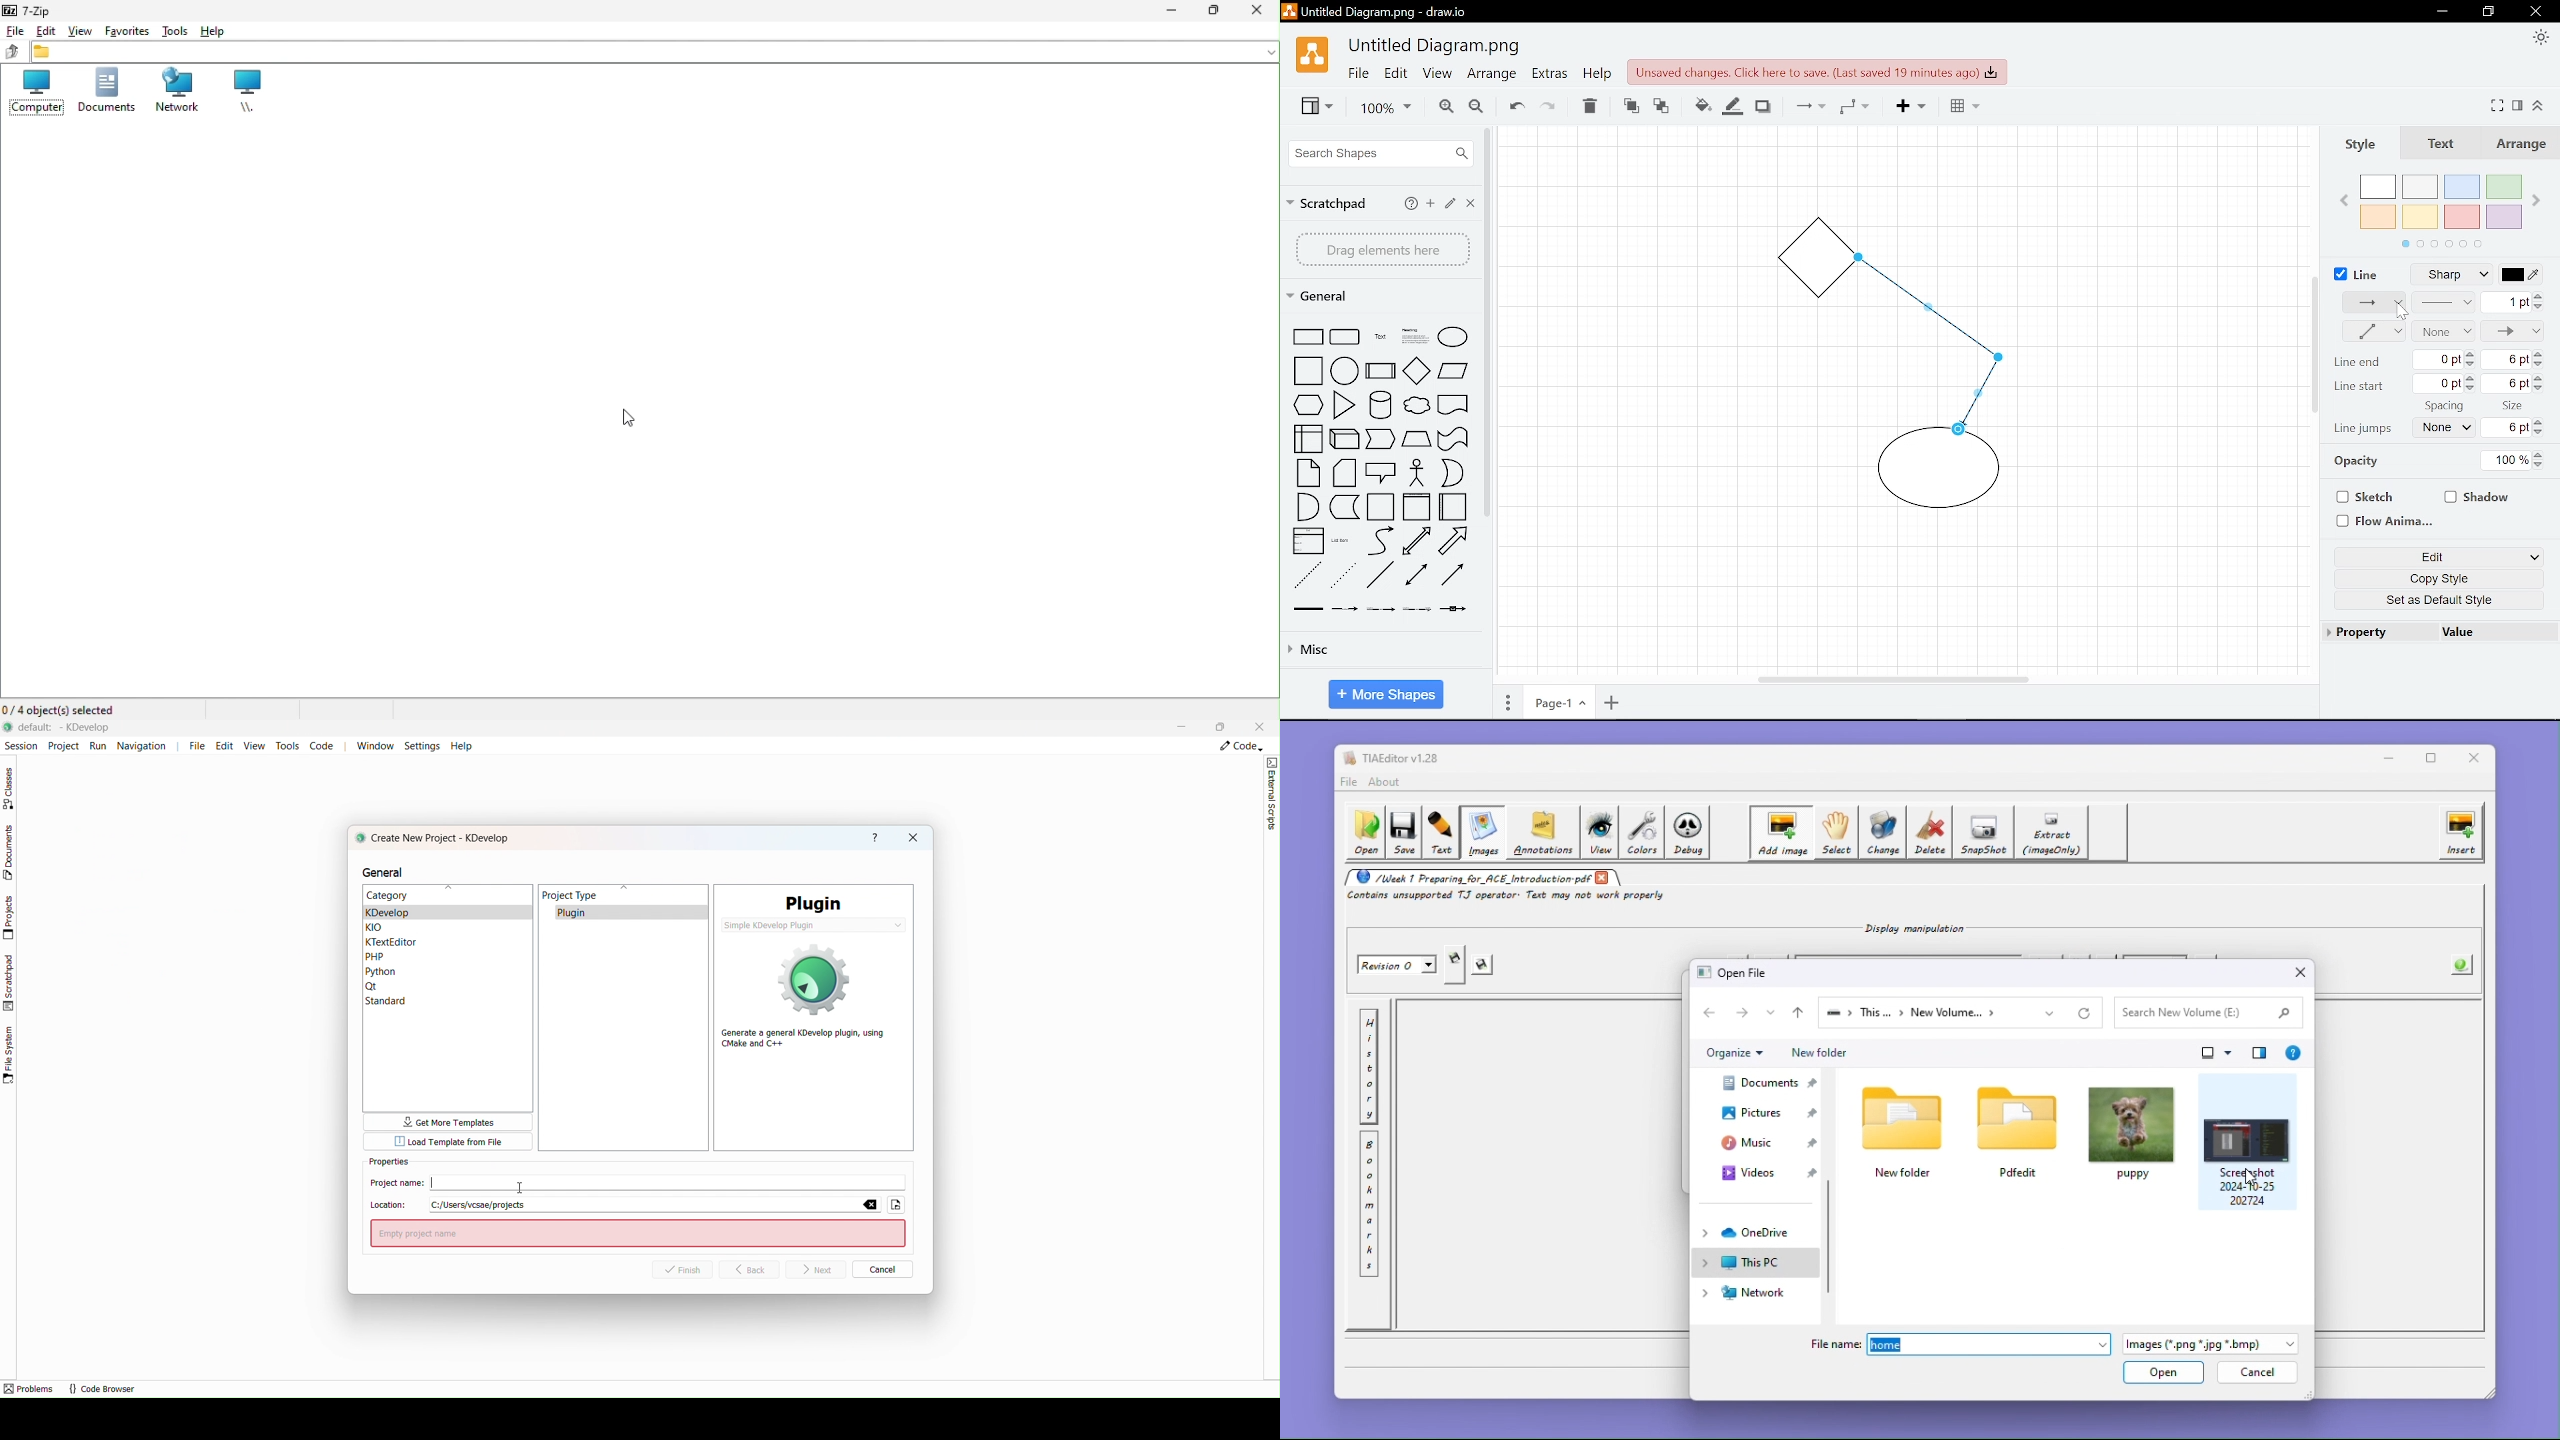 The height and width of the screenshot is (1456, 2576). Describe the element at coordinates (2443, 11) in the screenshot. I see `minimize` at that location.